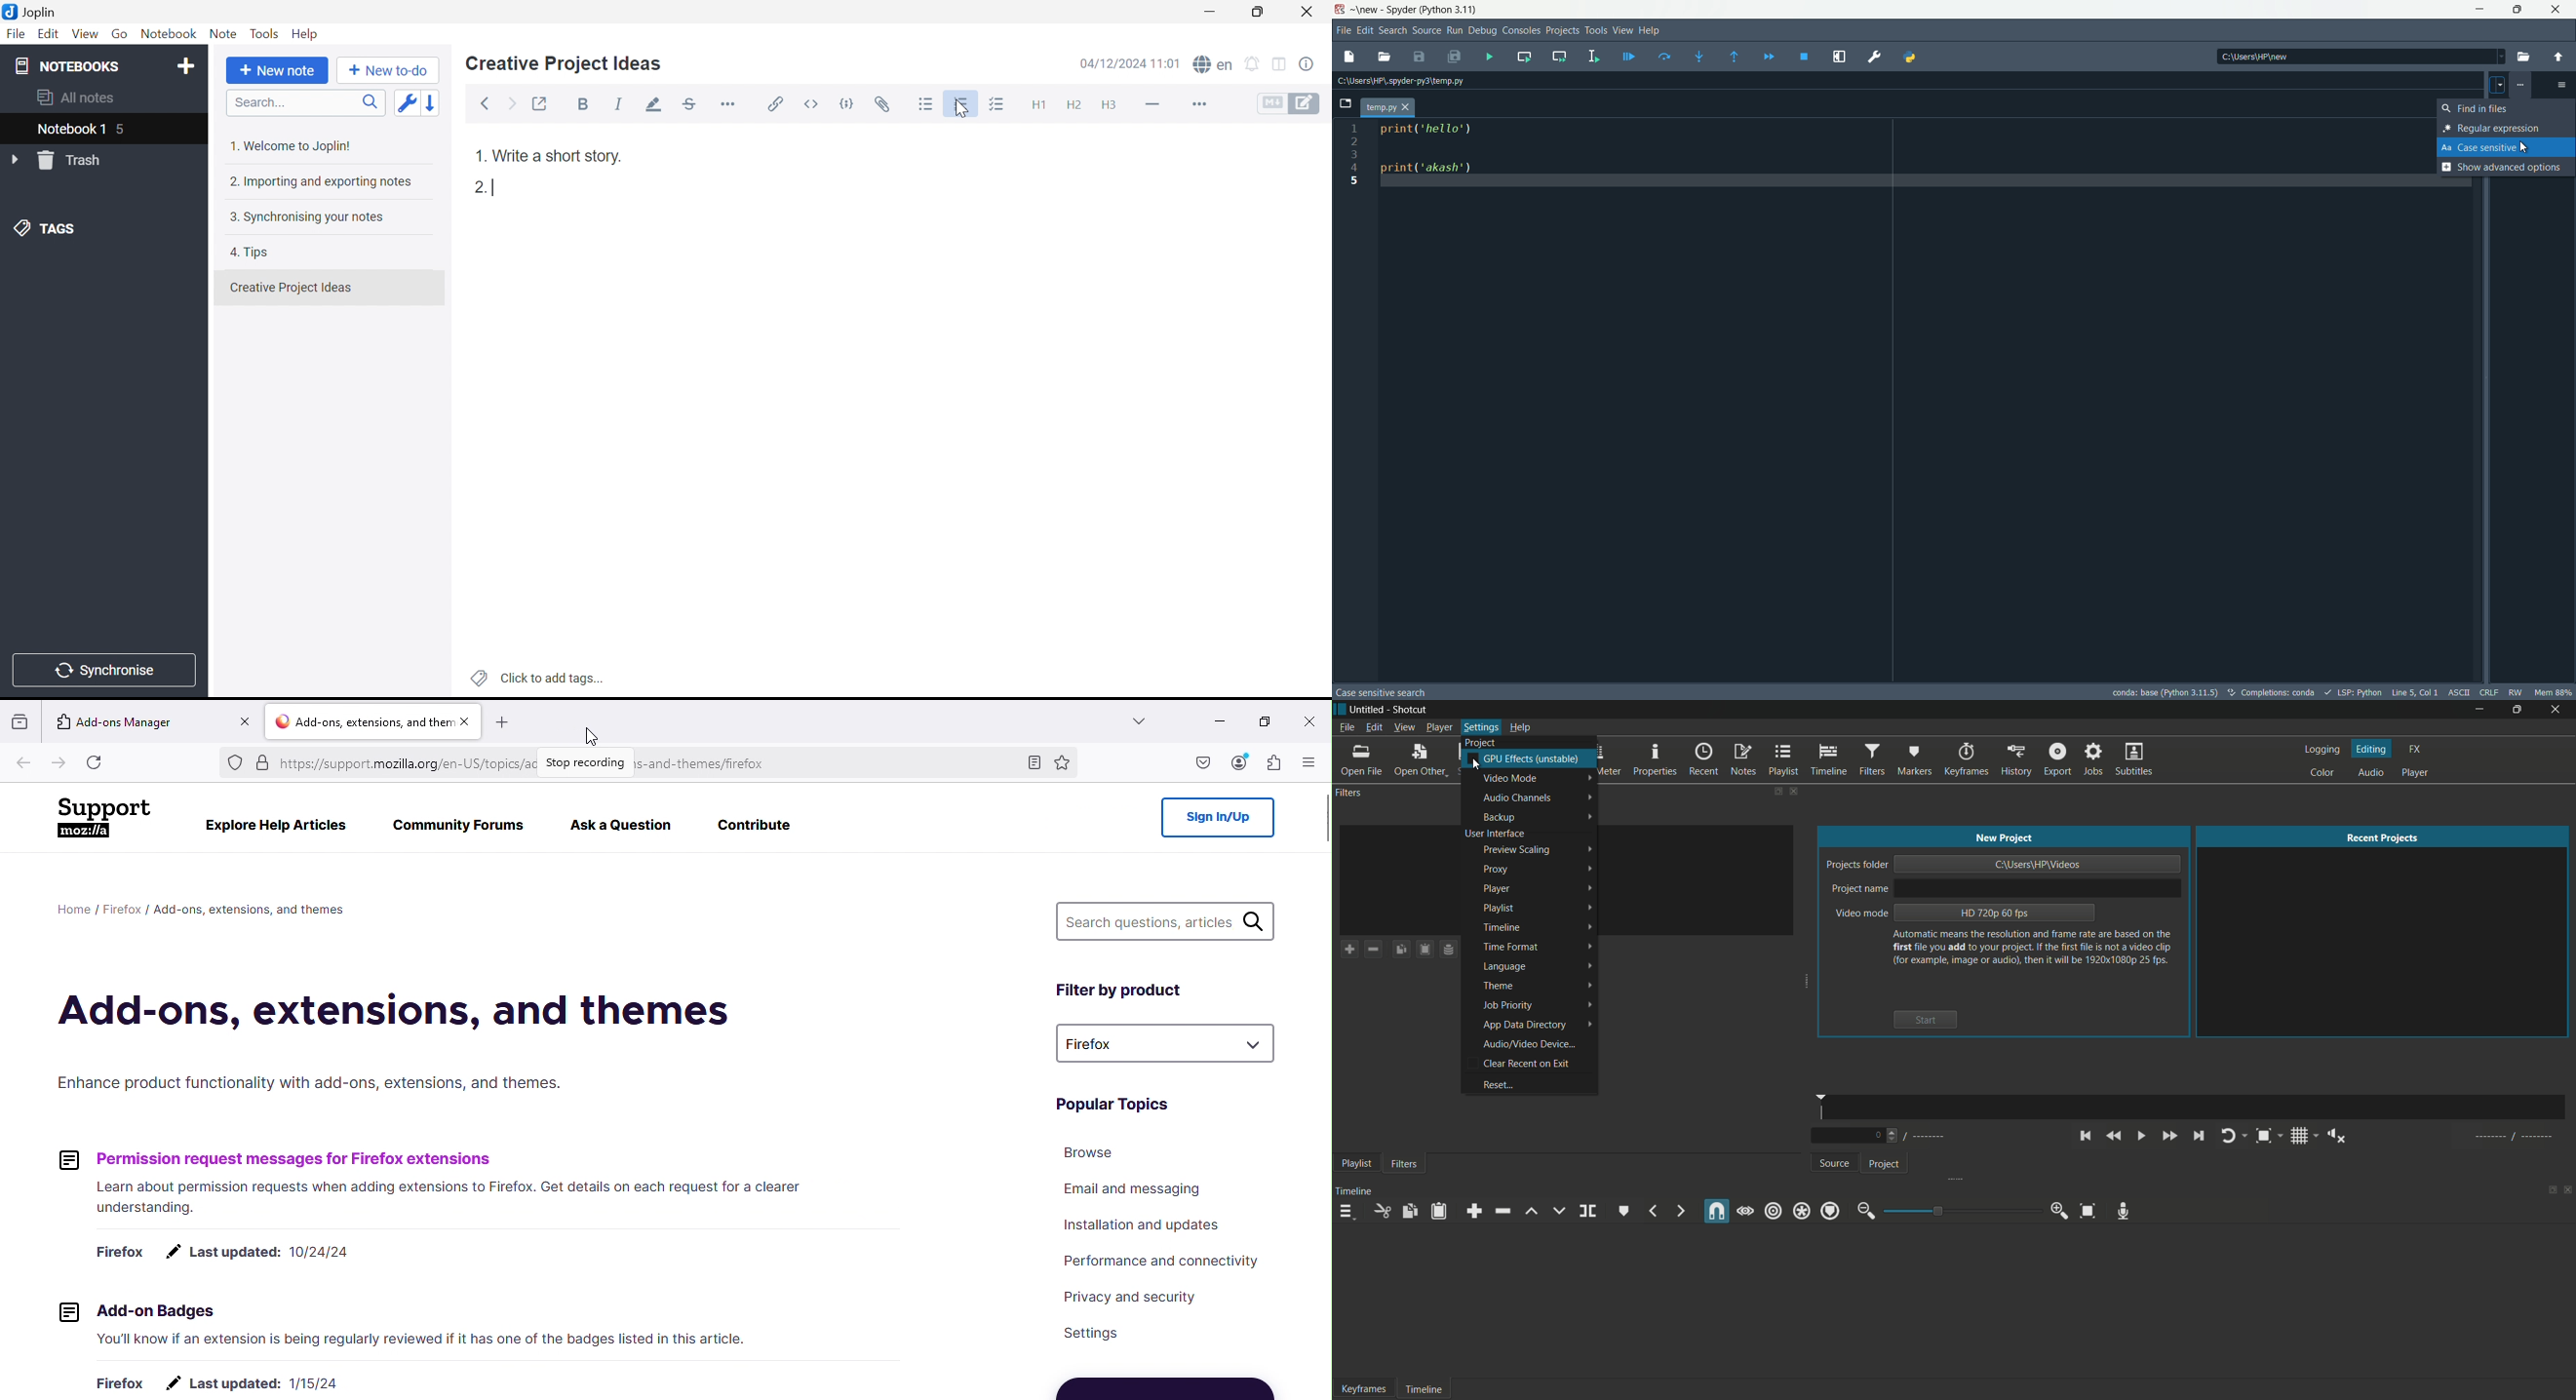 The height and width of the screenshot is (1400, 2576). What do you see at coordinates (2501, 168) in the screenshot?
I see `show advanced options` at bounding box center [2501, 168].